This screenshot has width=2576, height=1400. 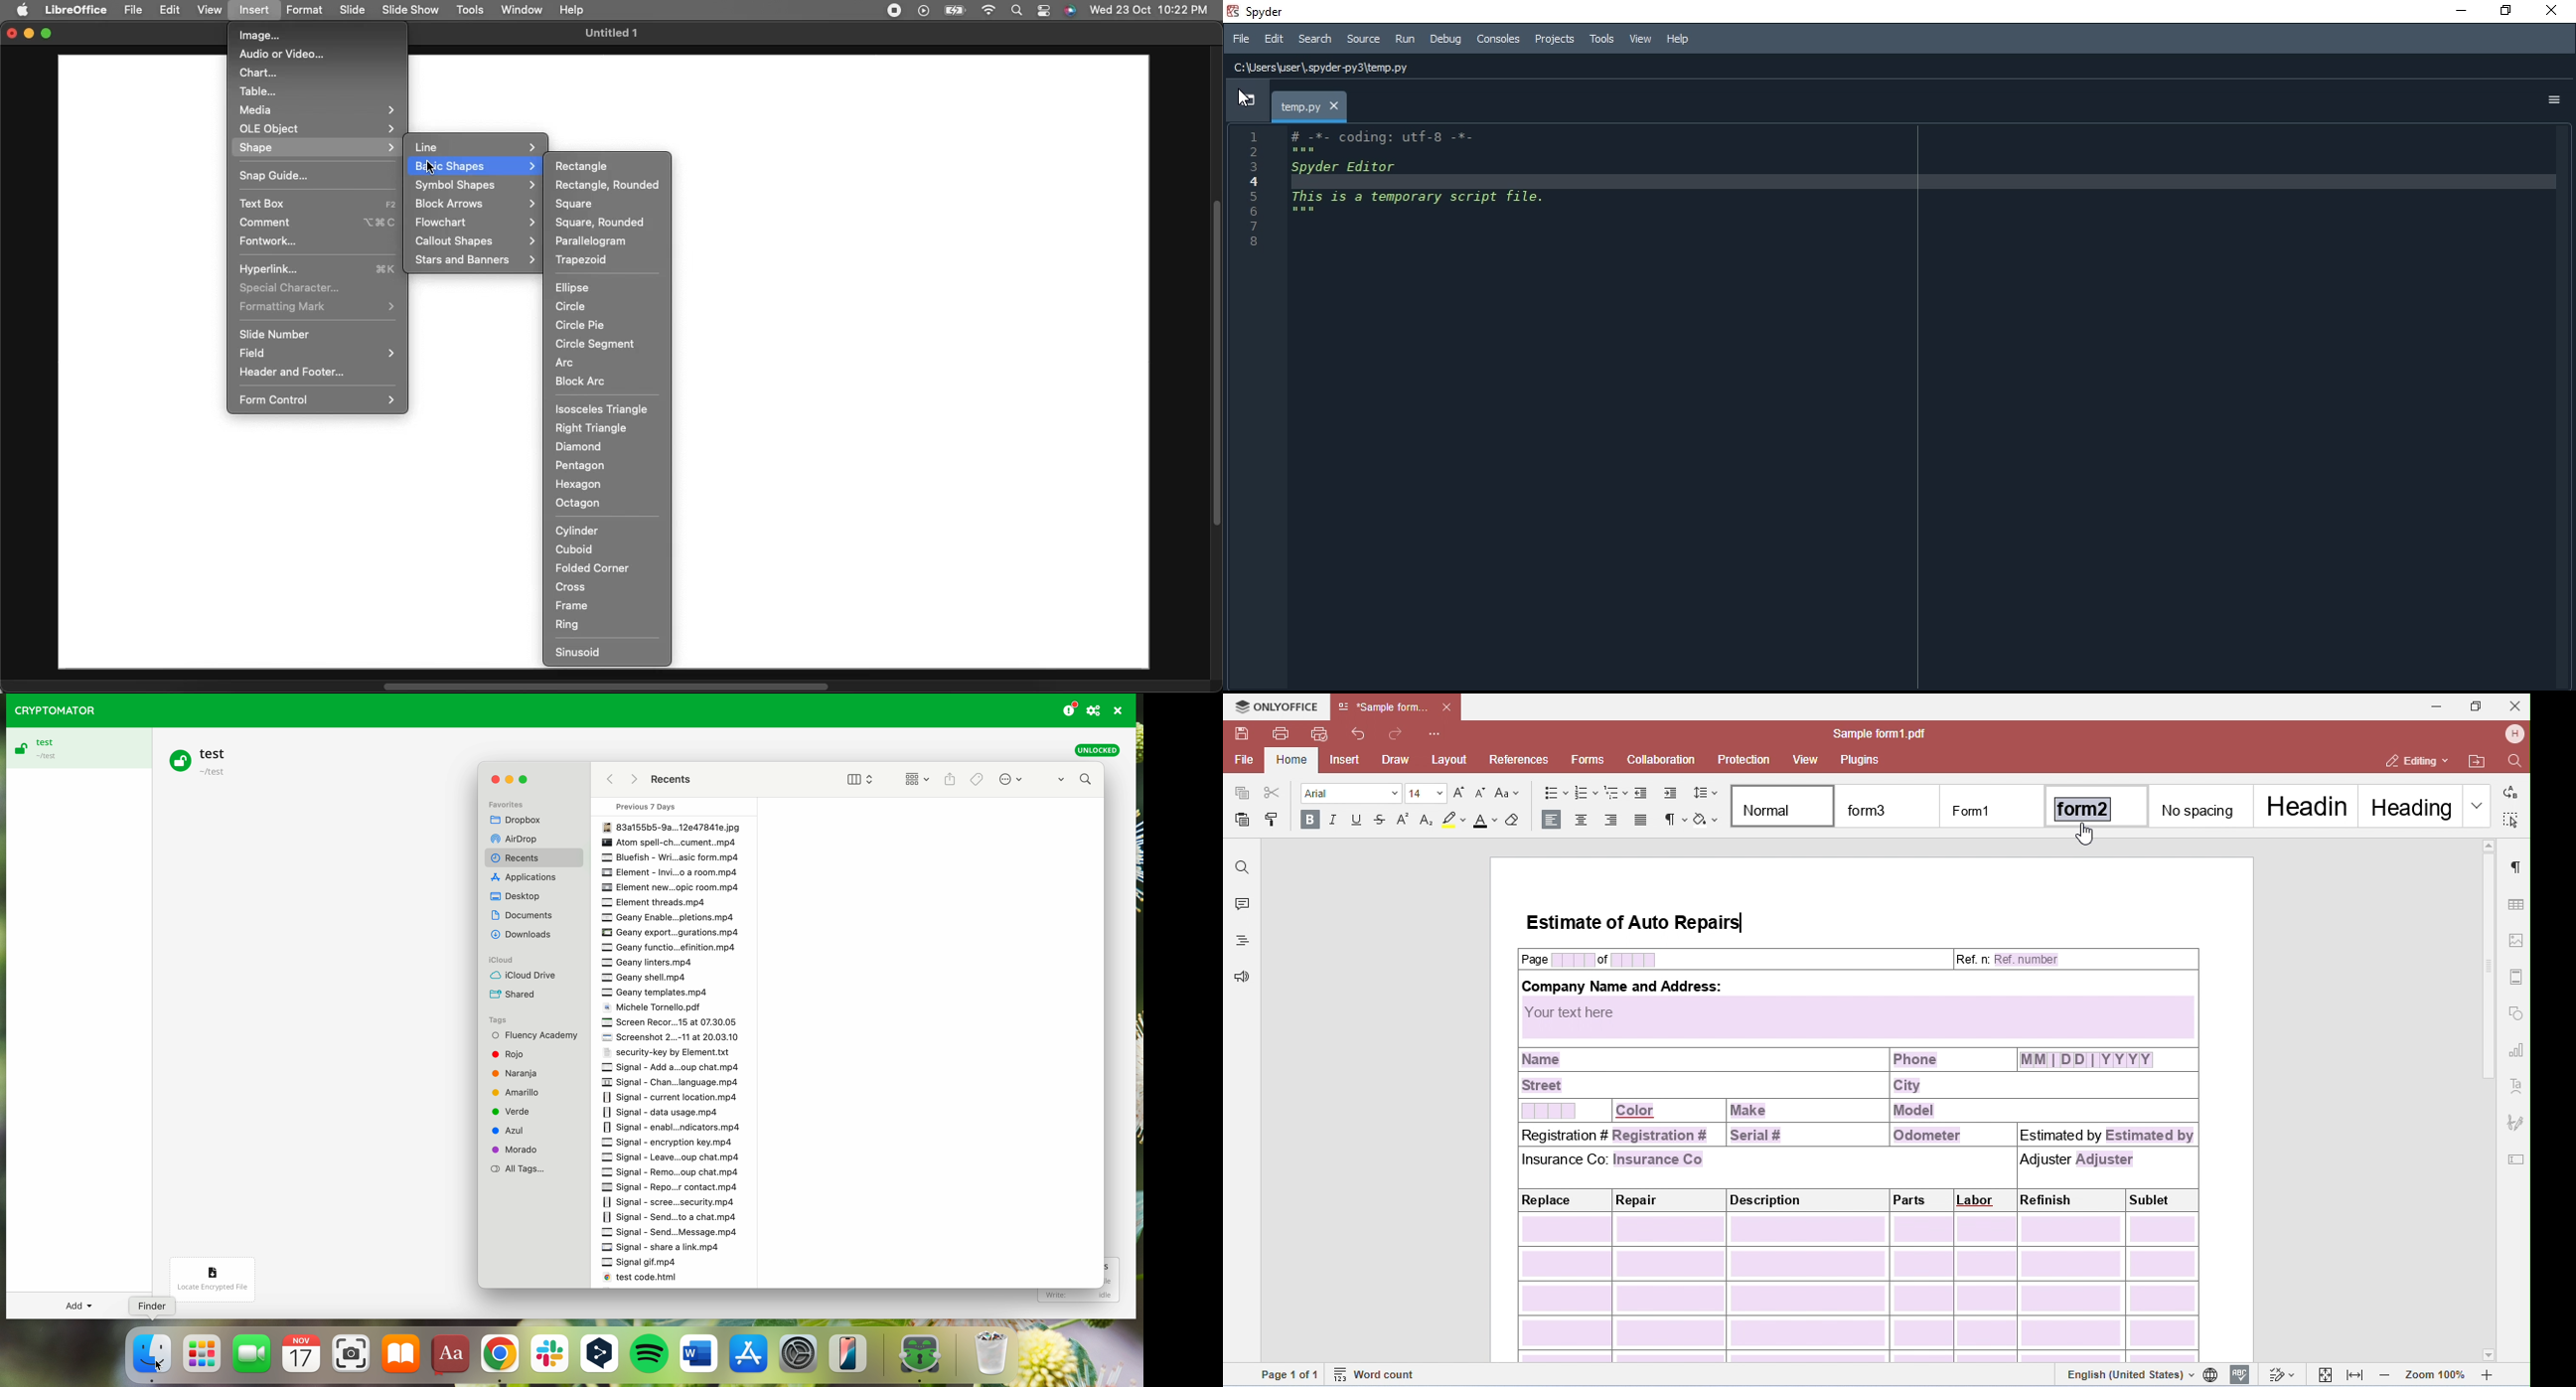 I want to click on Circle segment, so click(x=598, y=344).